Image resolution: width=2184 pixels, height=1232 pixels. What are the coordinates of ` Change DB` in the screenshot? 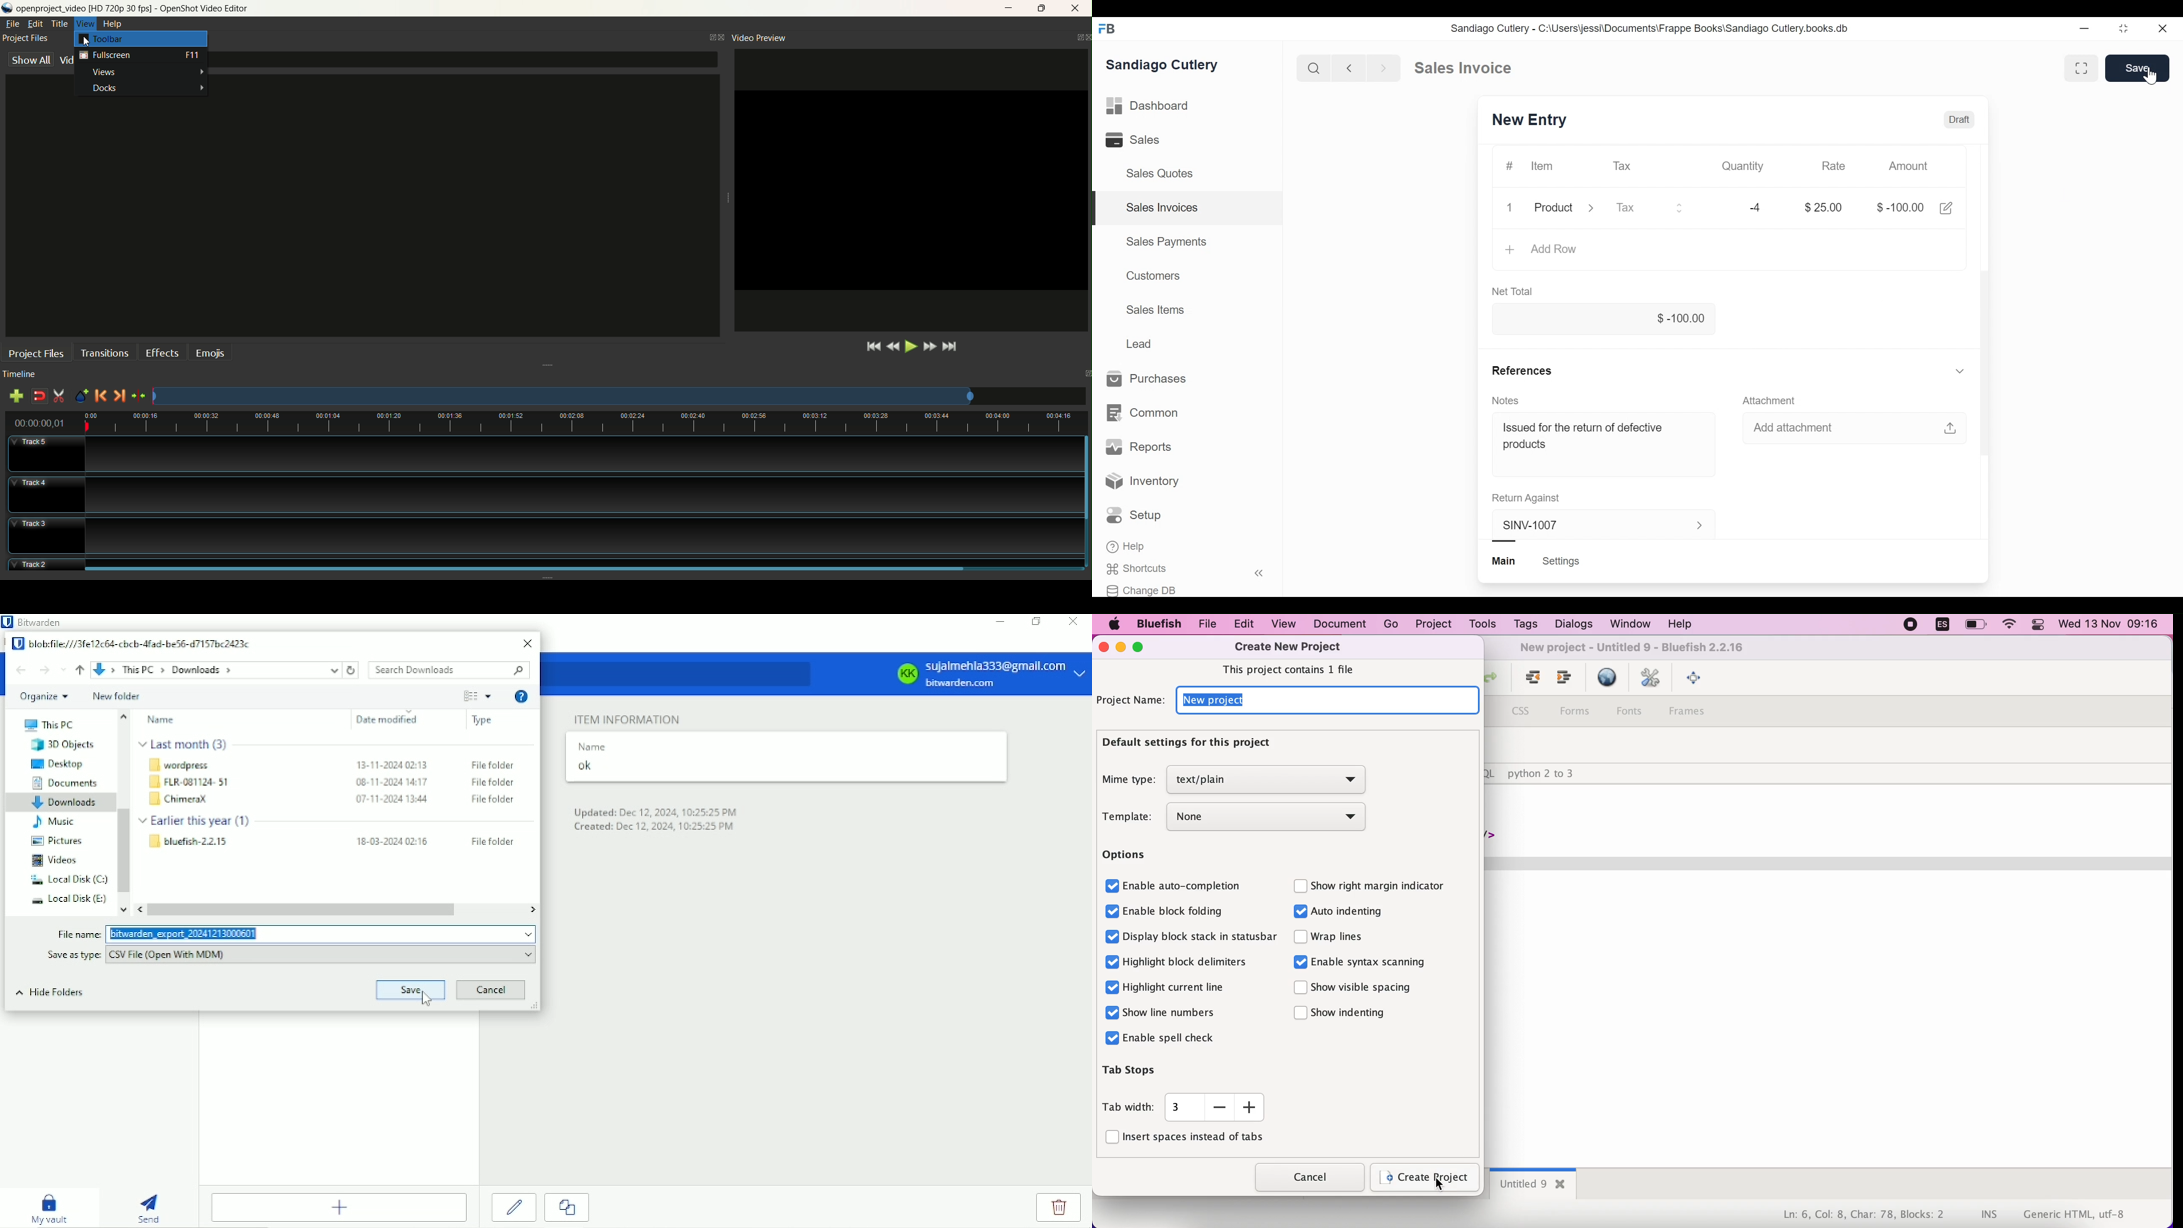 It's located at (1142, 590).